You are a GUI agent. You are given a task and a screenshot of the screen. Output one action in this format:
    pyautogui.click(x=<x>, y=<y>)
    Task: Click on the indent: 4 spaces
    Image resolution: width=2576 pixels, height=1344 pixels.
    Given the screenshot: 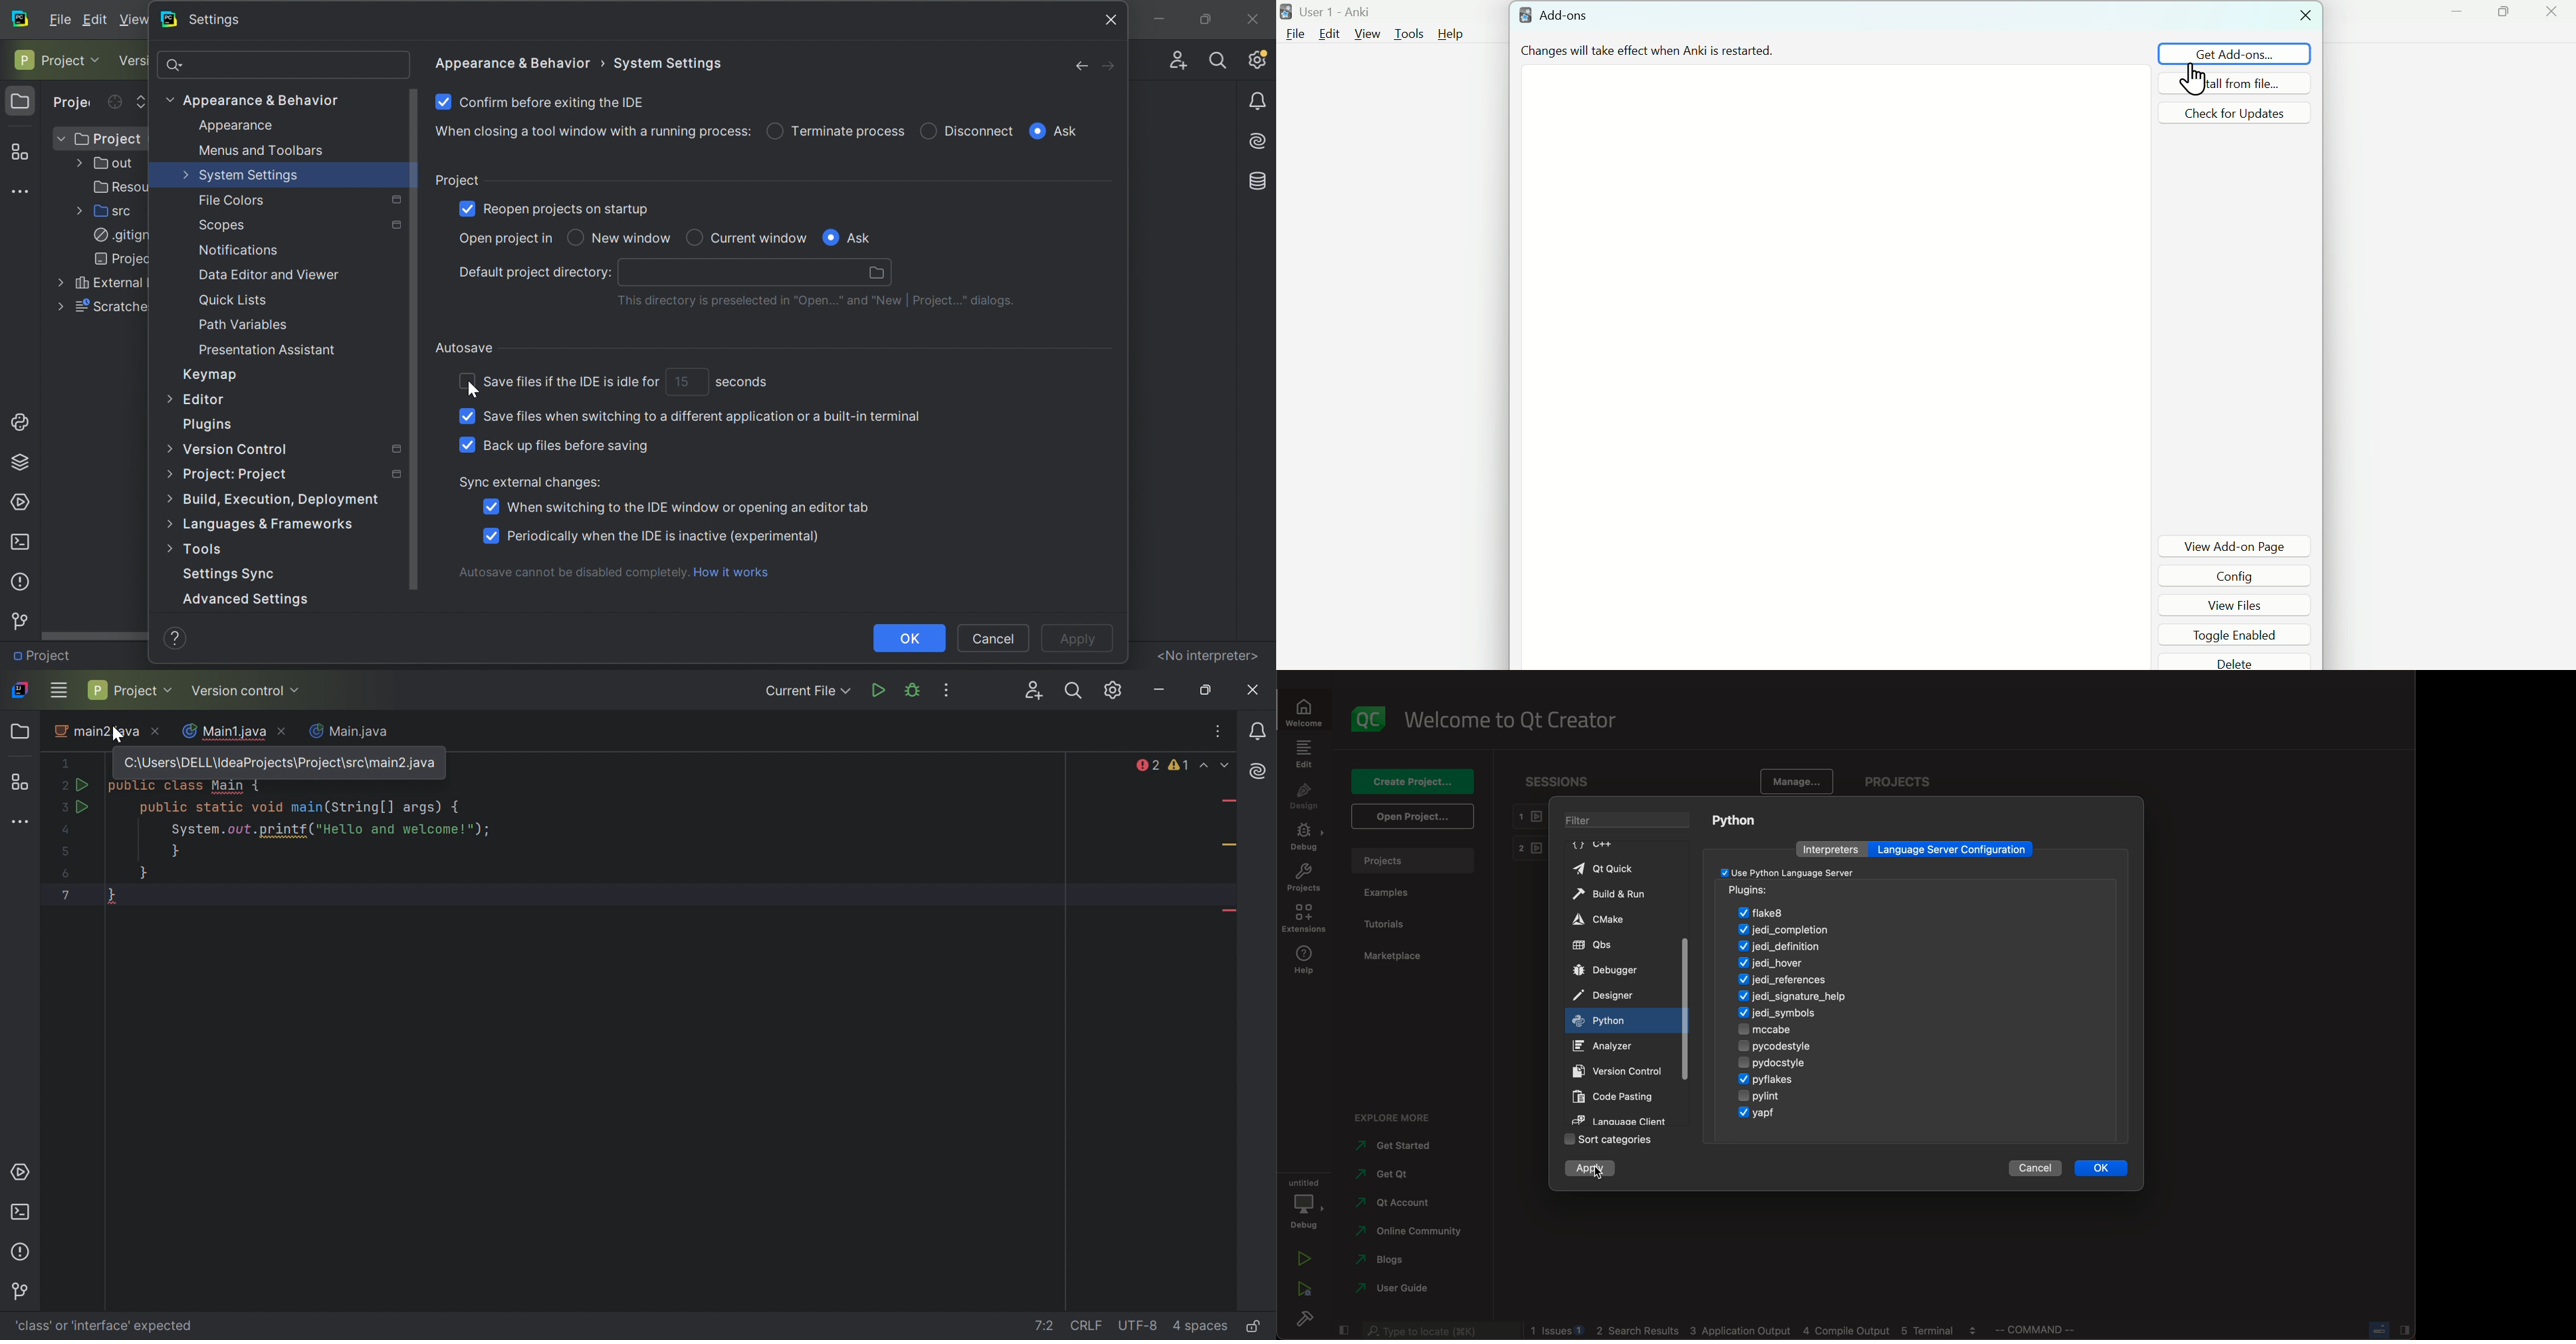 What is the action you would take?
    pyautogui.click(x=1203, y=1327)
    